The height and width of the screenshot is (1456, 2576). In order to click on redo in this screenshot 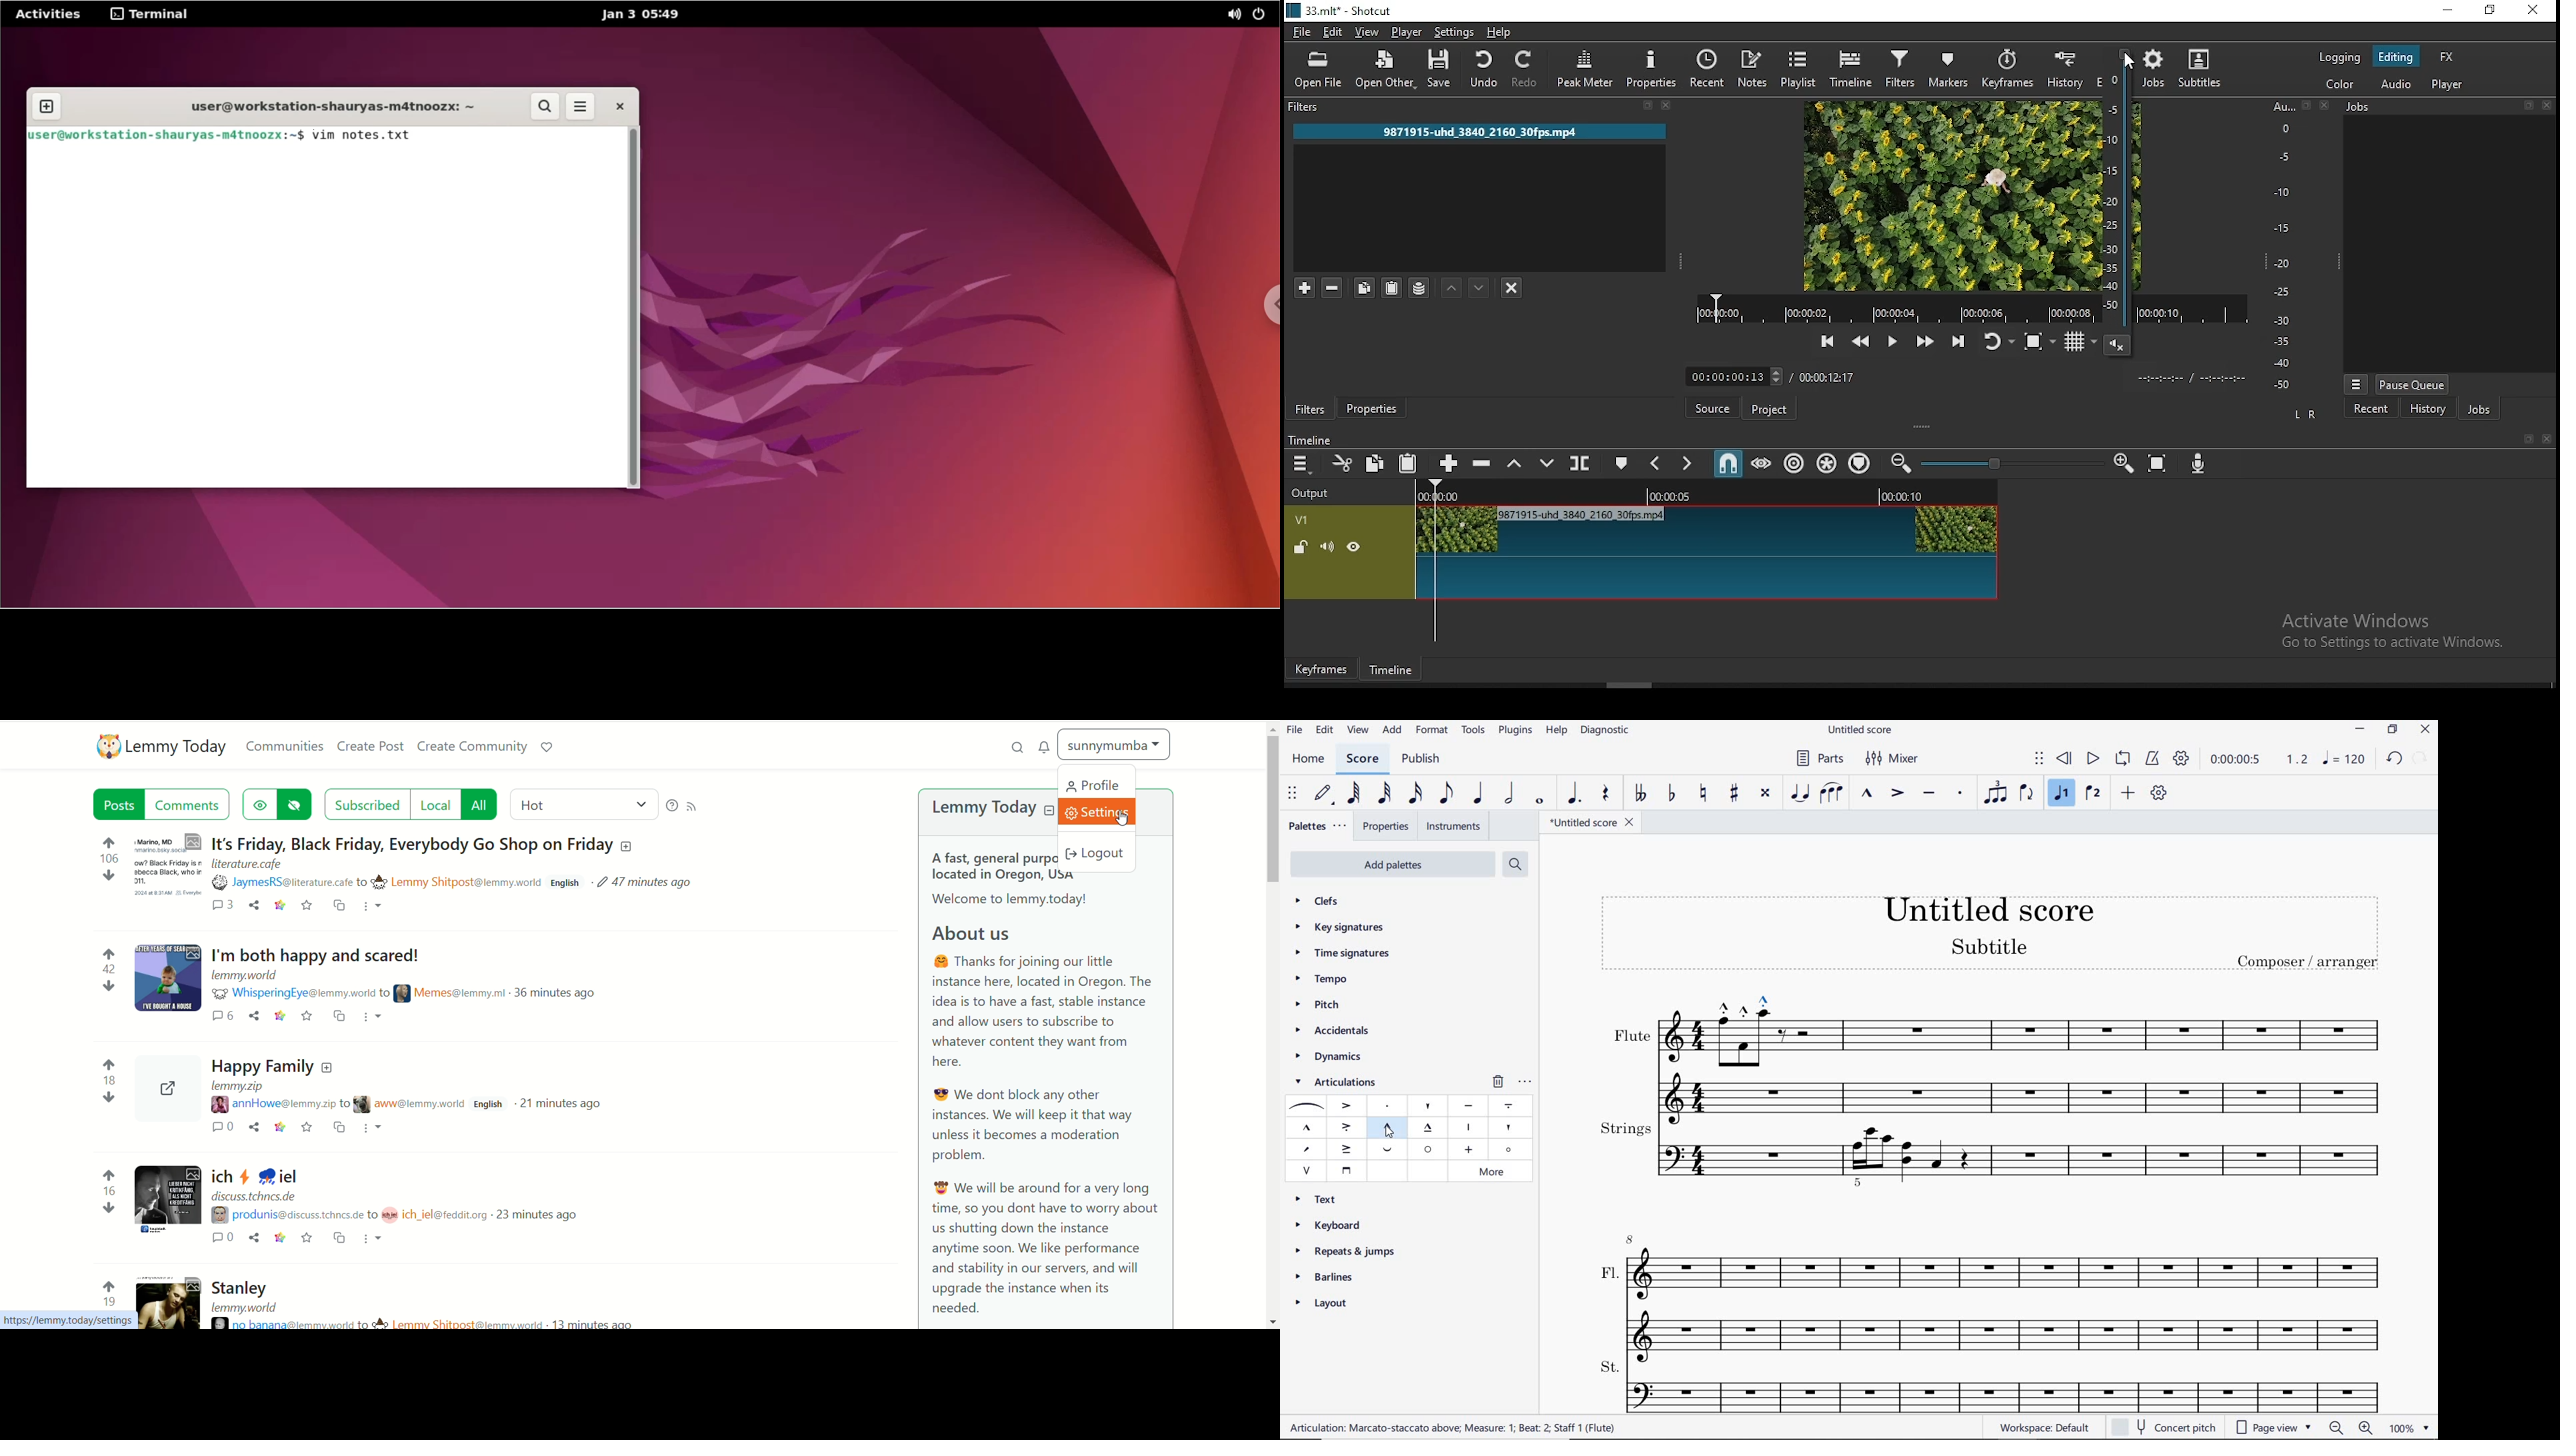, I will do `click(1527, 70)`.